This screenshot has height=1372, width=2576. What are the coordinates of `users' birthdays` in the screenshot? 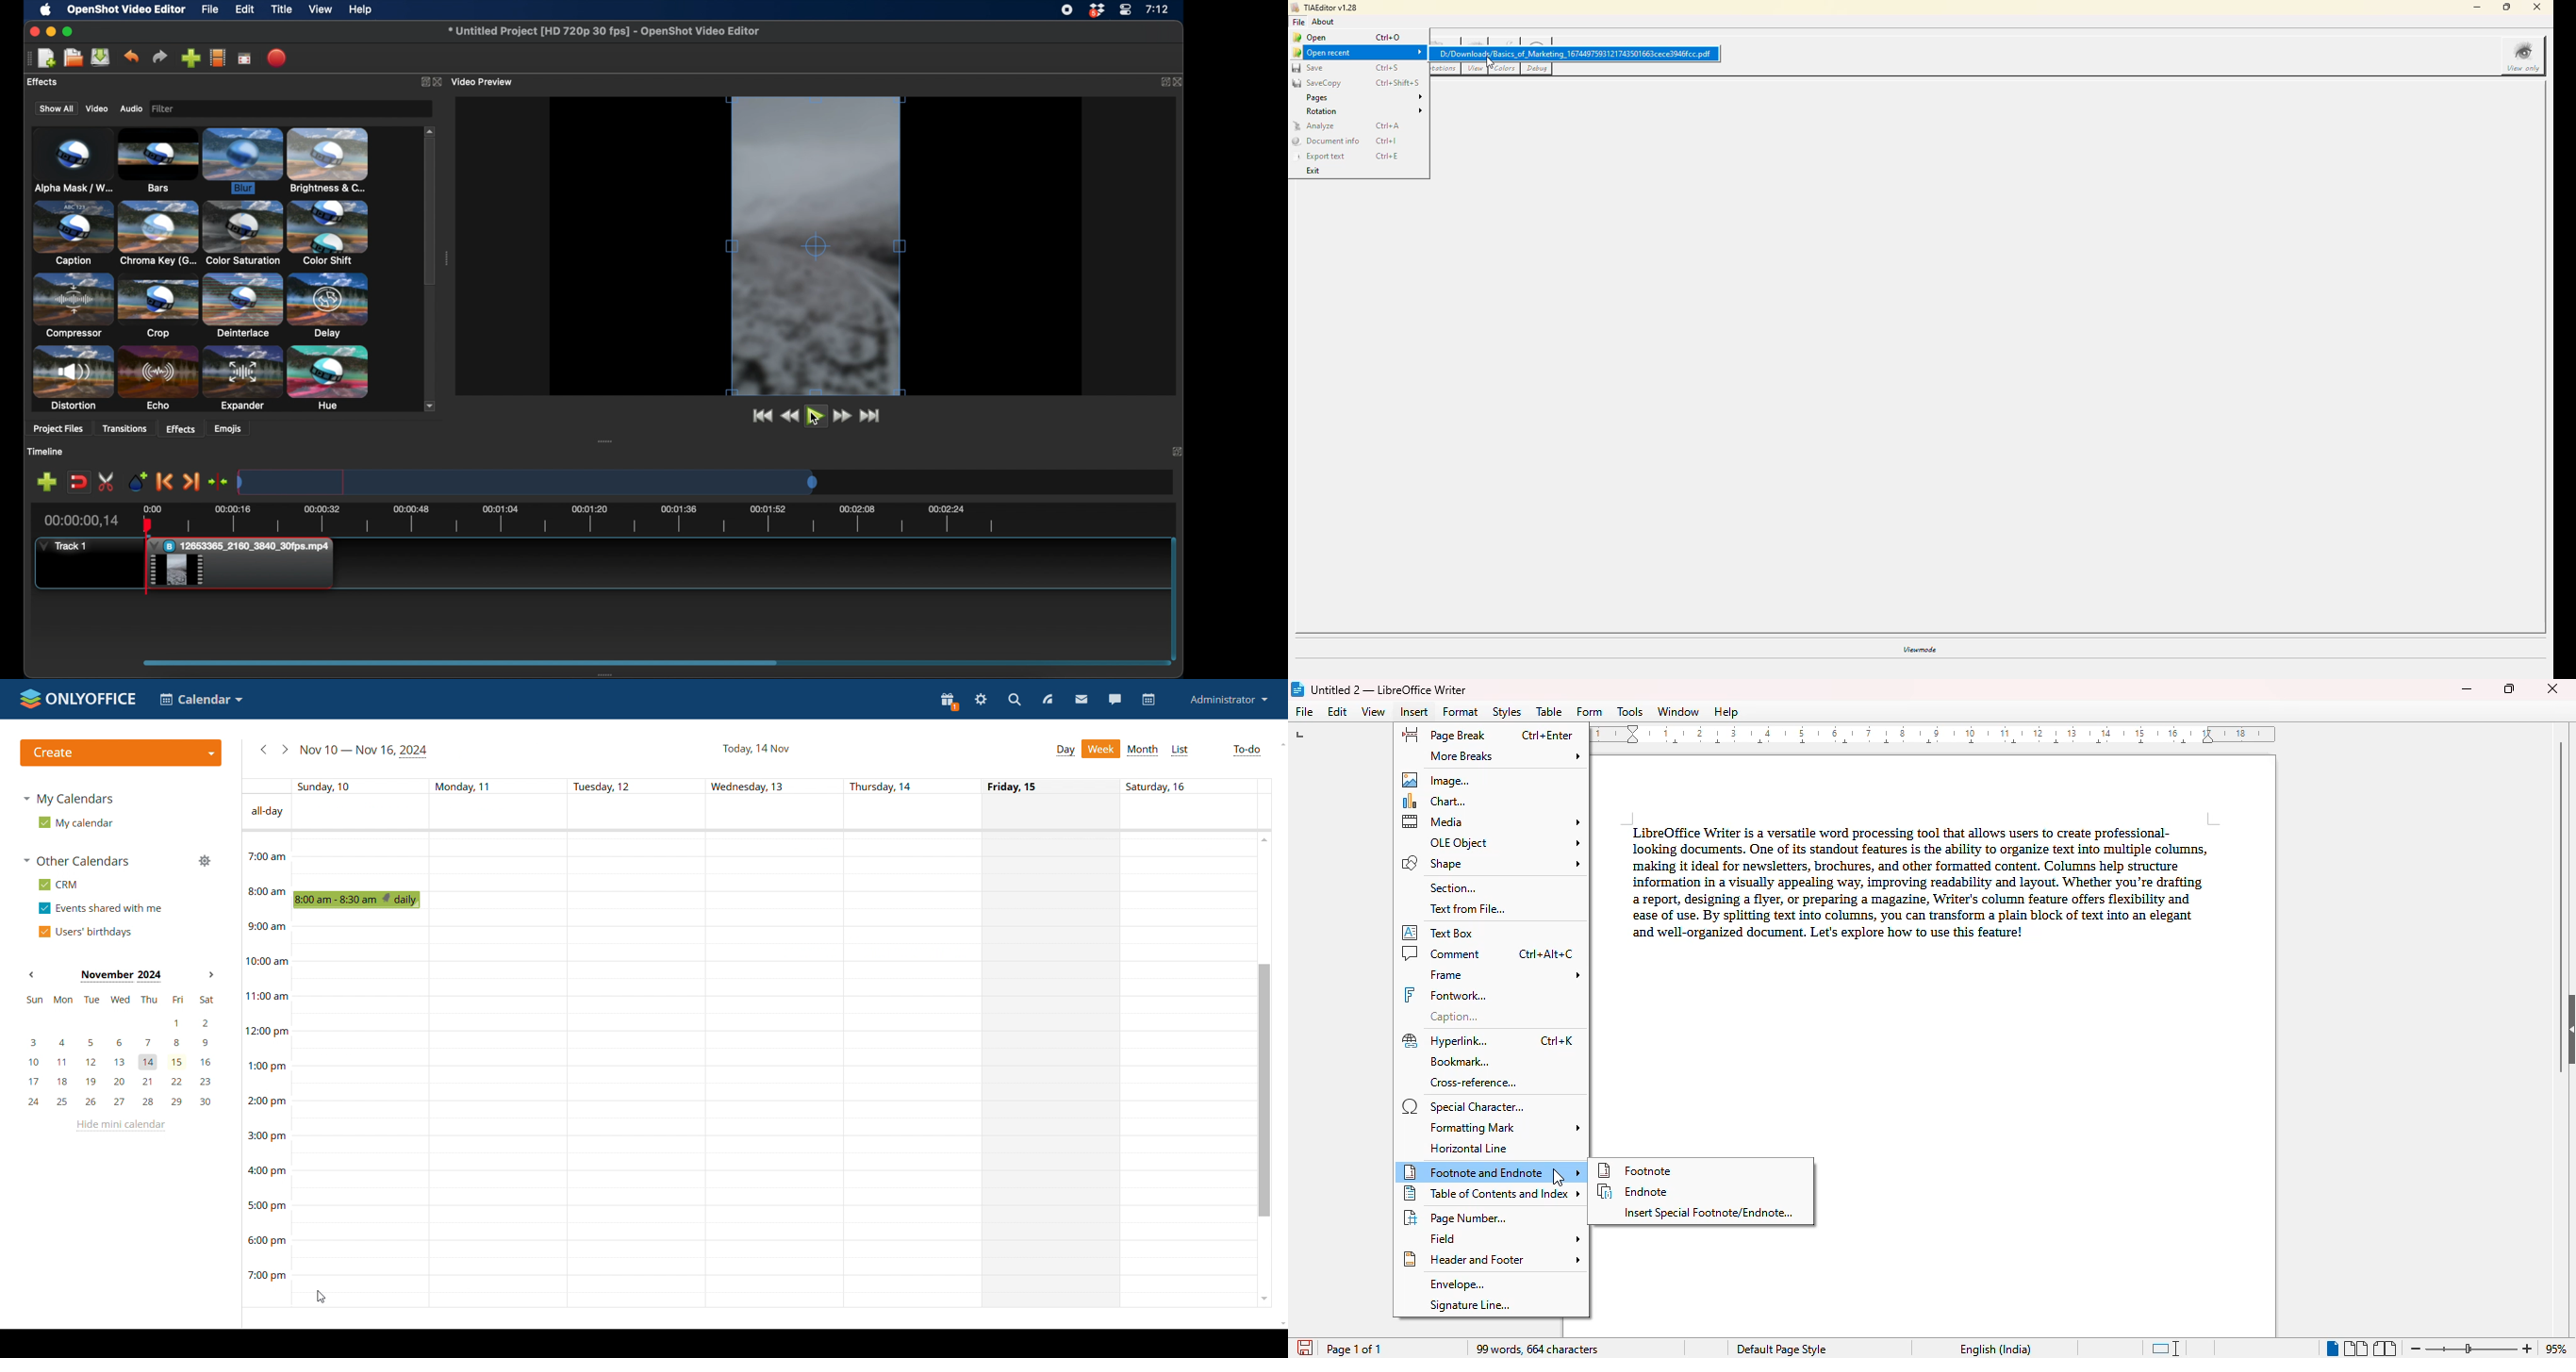 It's located at (85, 931).